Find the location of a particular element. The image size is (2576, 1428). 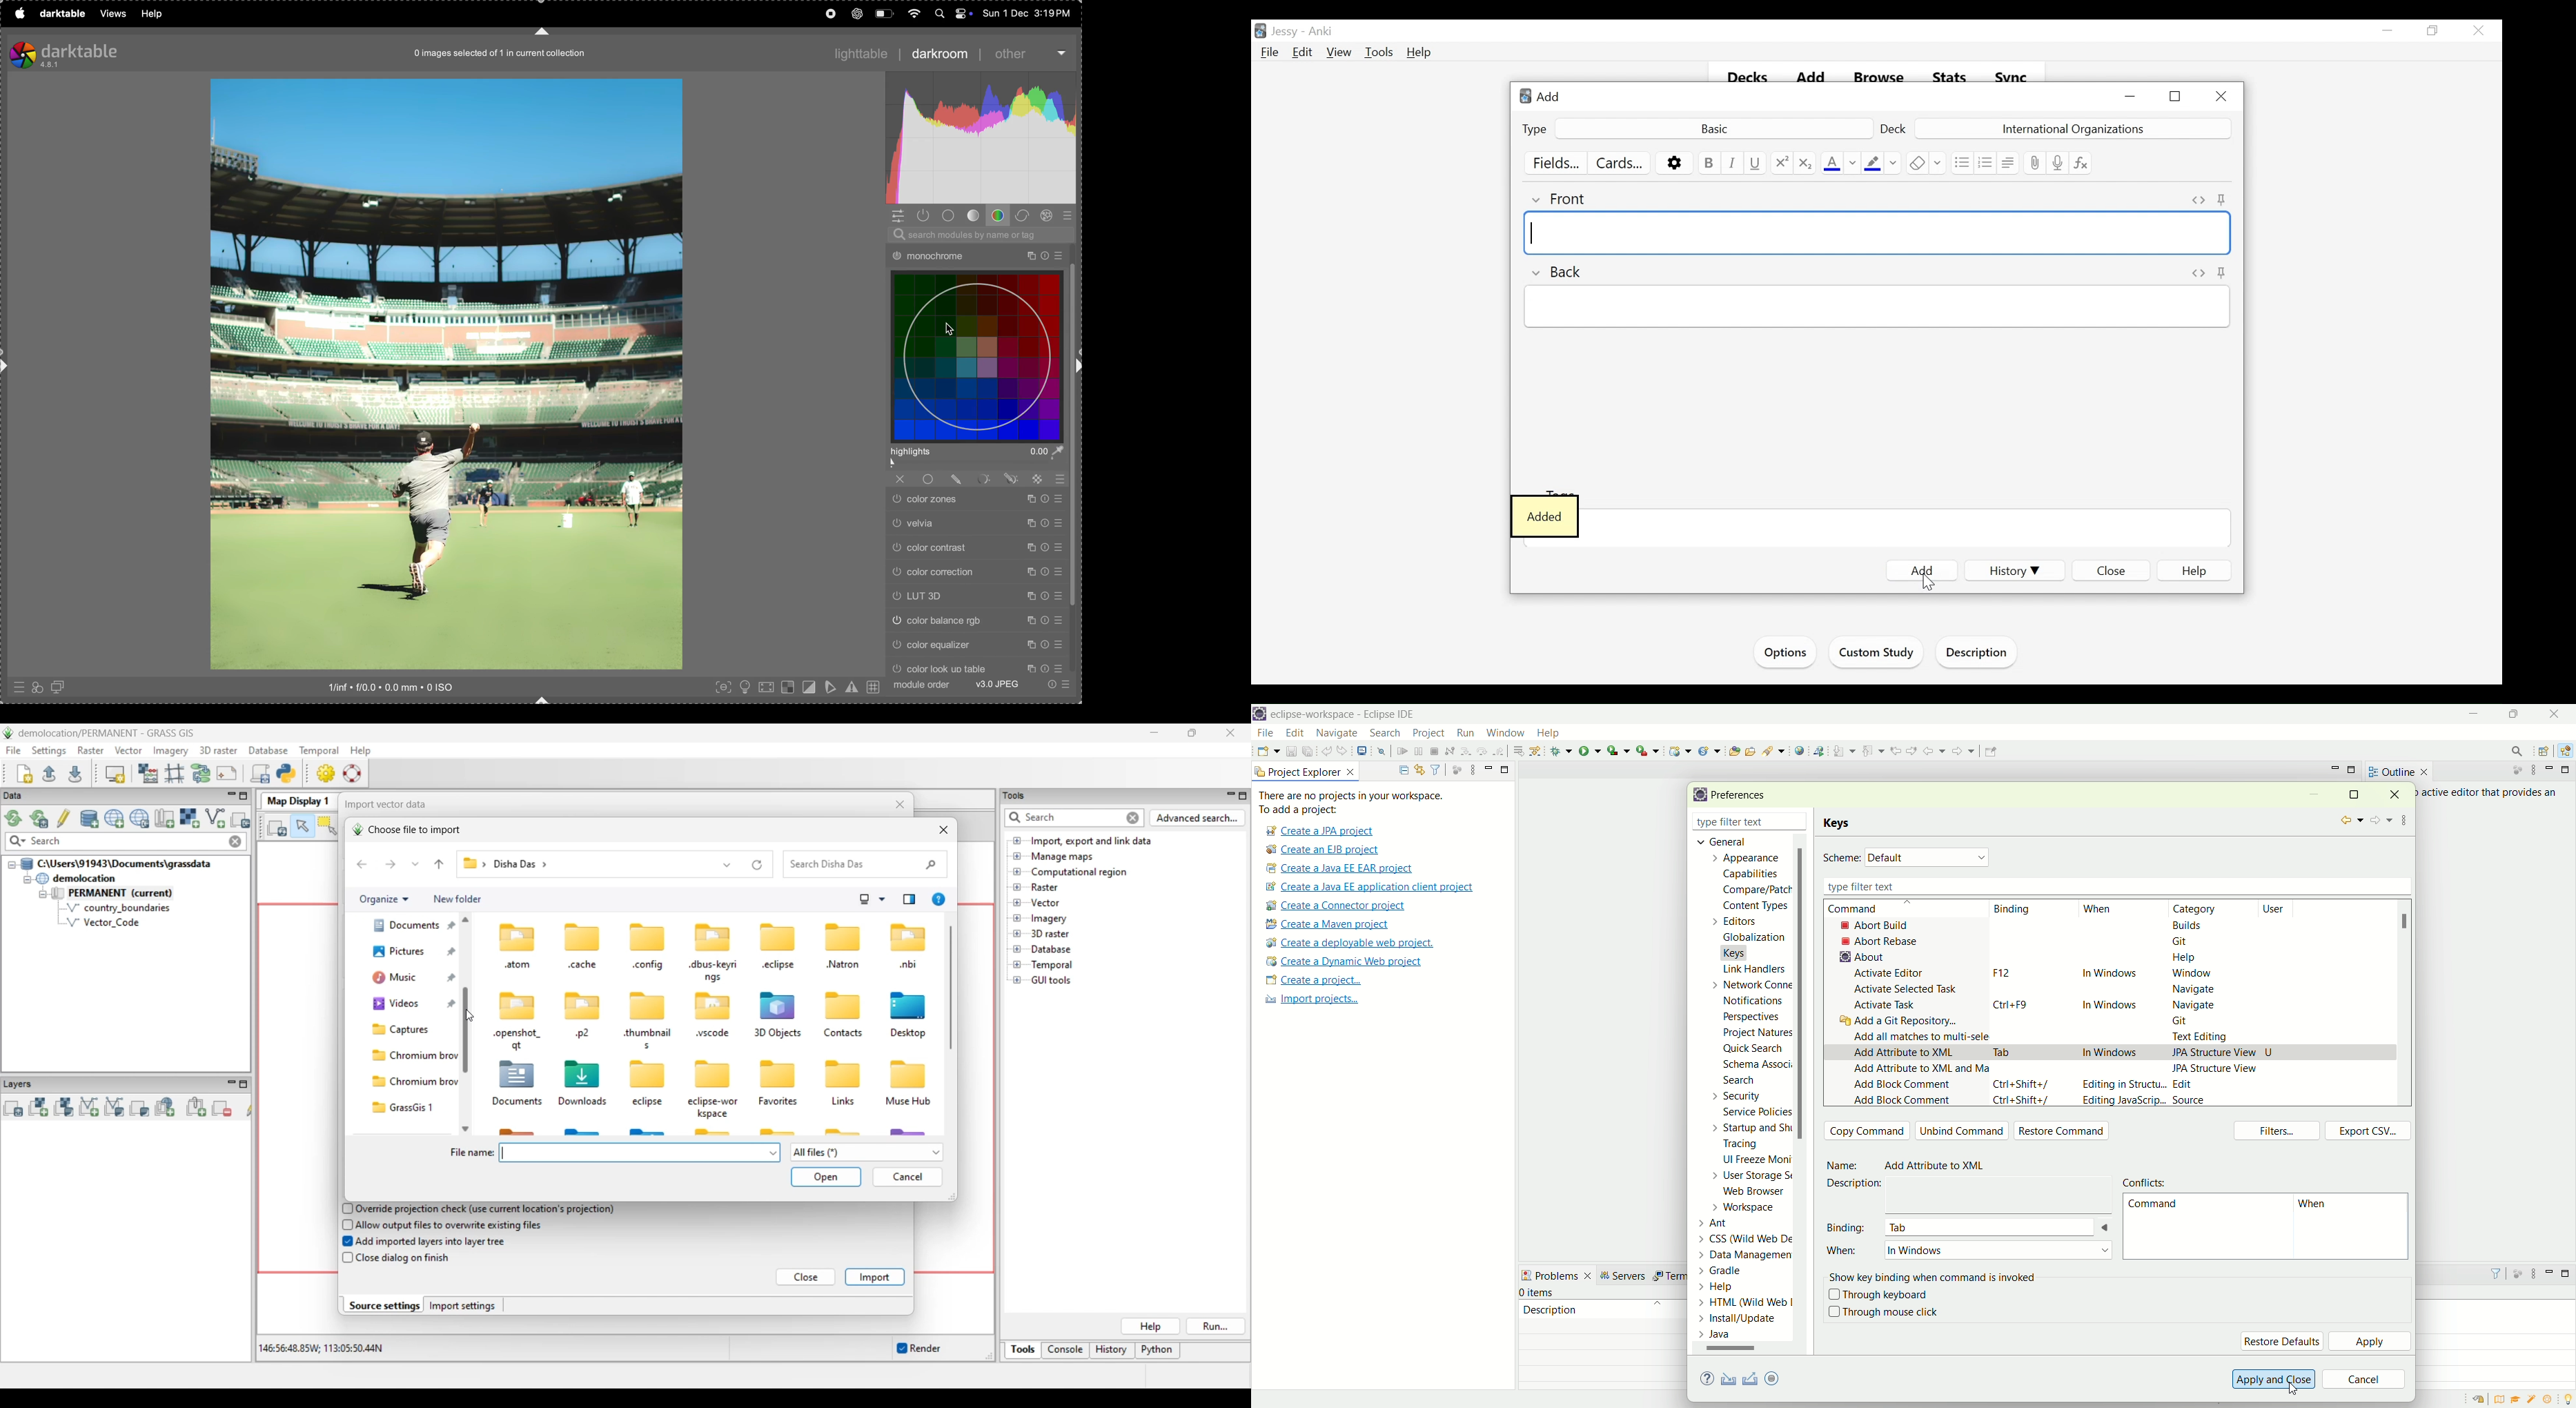

category is located at coordinates (2201, 909).